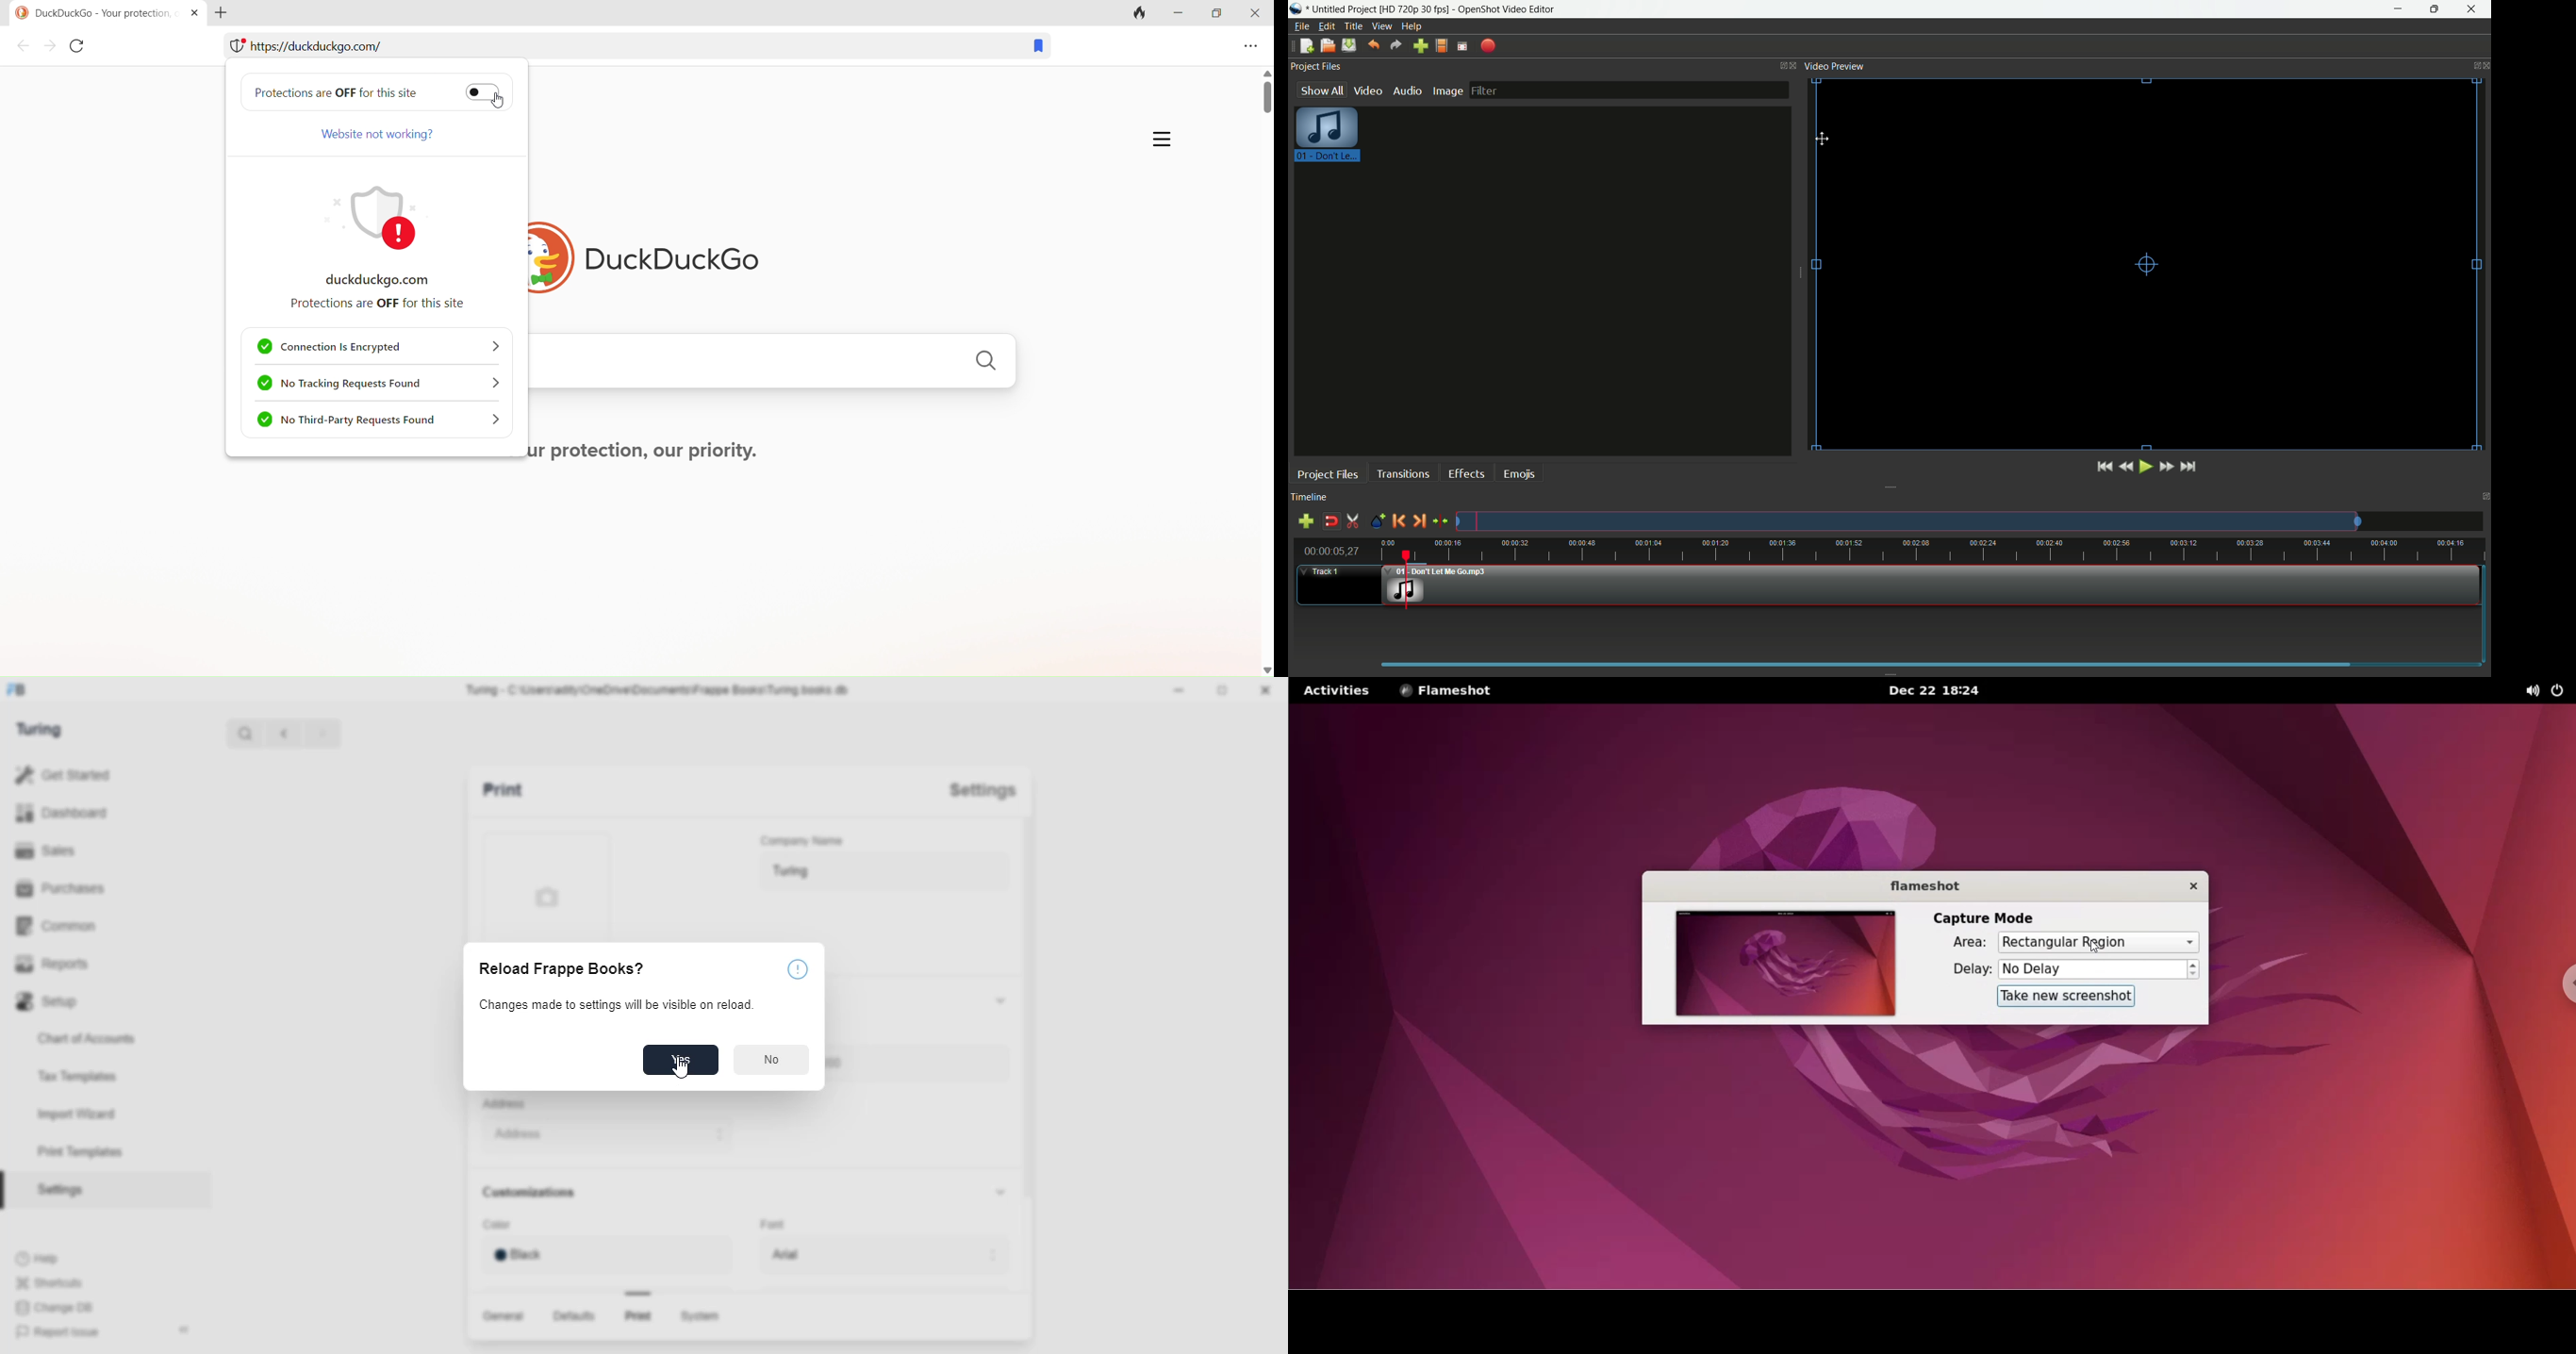 The image size is (2576, 1372). What do you see at coordinates (322, 735) in the screenshot?
I see `forward` at bounding box center [322, 735].